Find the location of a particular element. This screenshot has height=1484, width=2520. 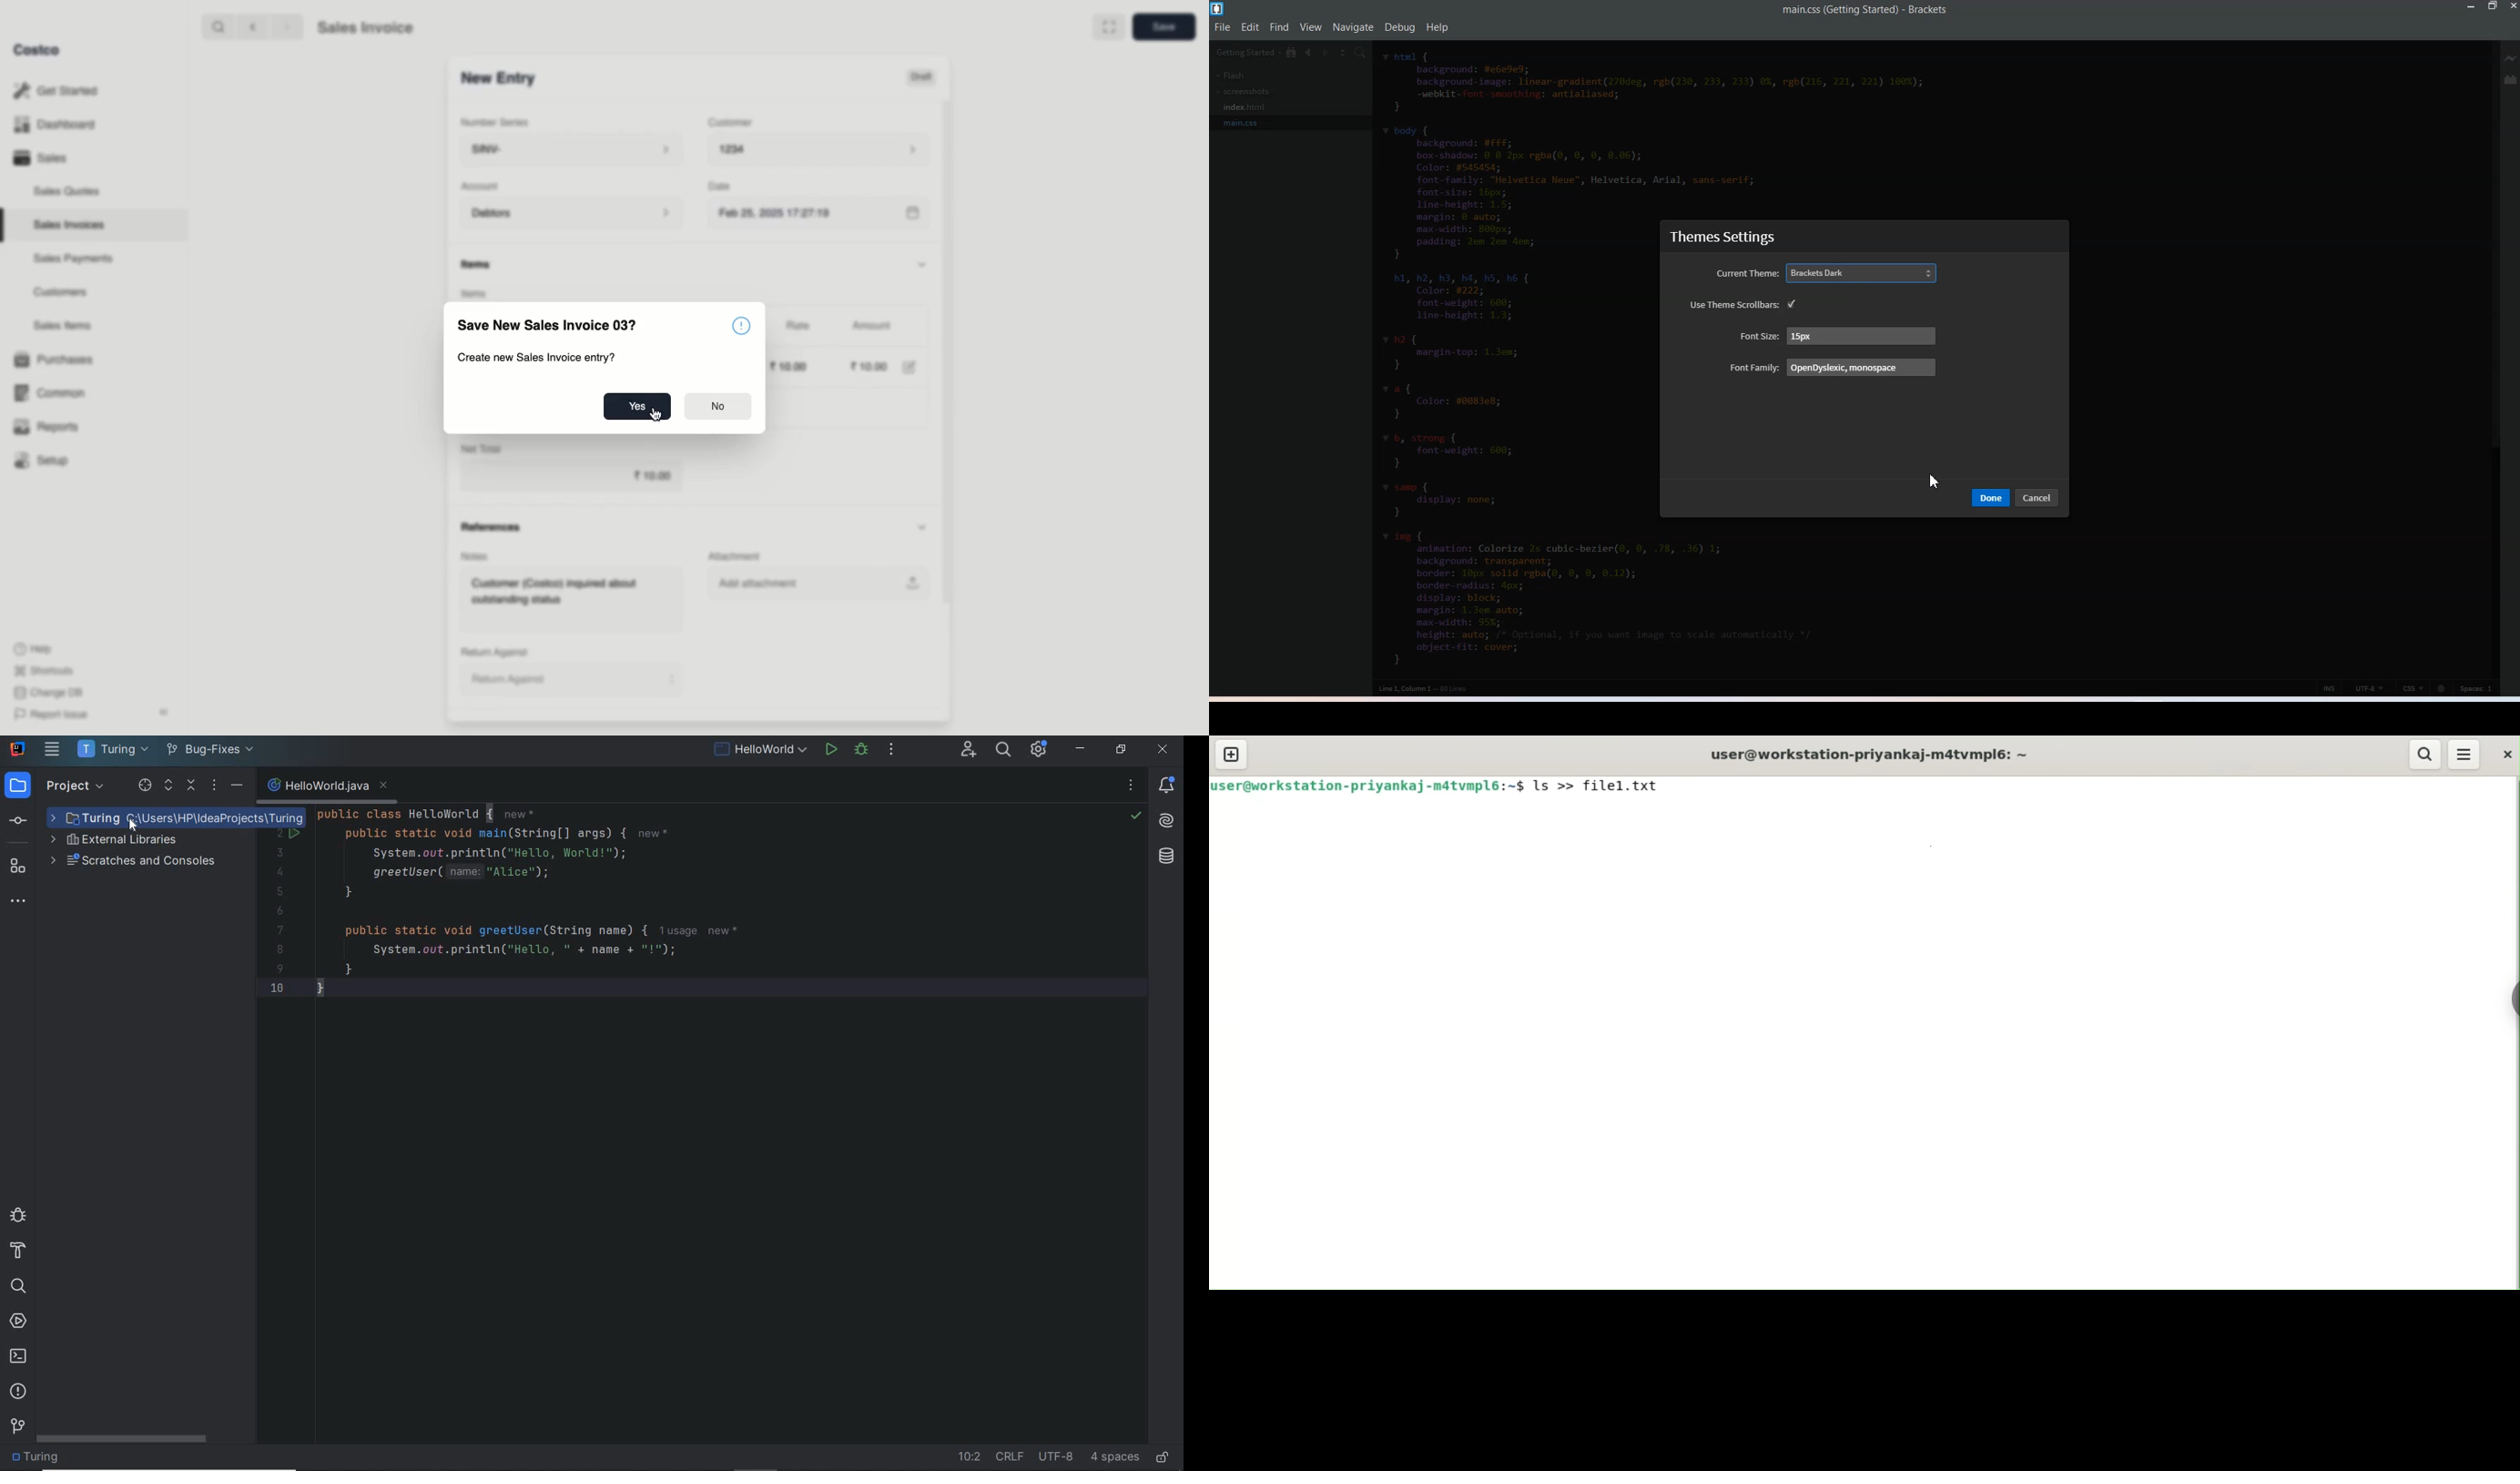

Edit is located at coordinates (1250, 27).